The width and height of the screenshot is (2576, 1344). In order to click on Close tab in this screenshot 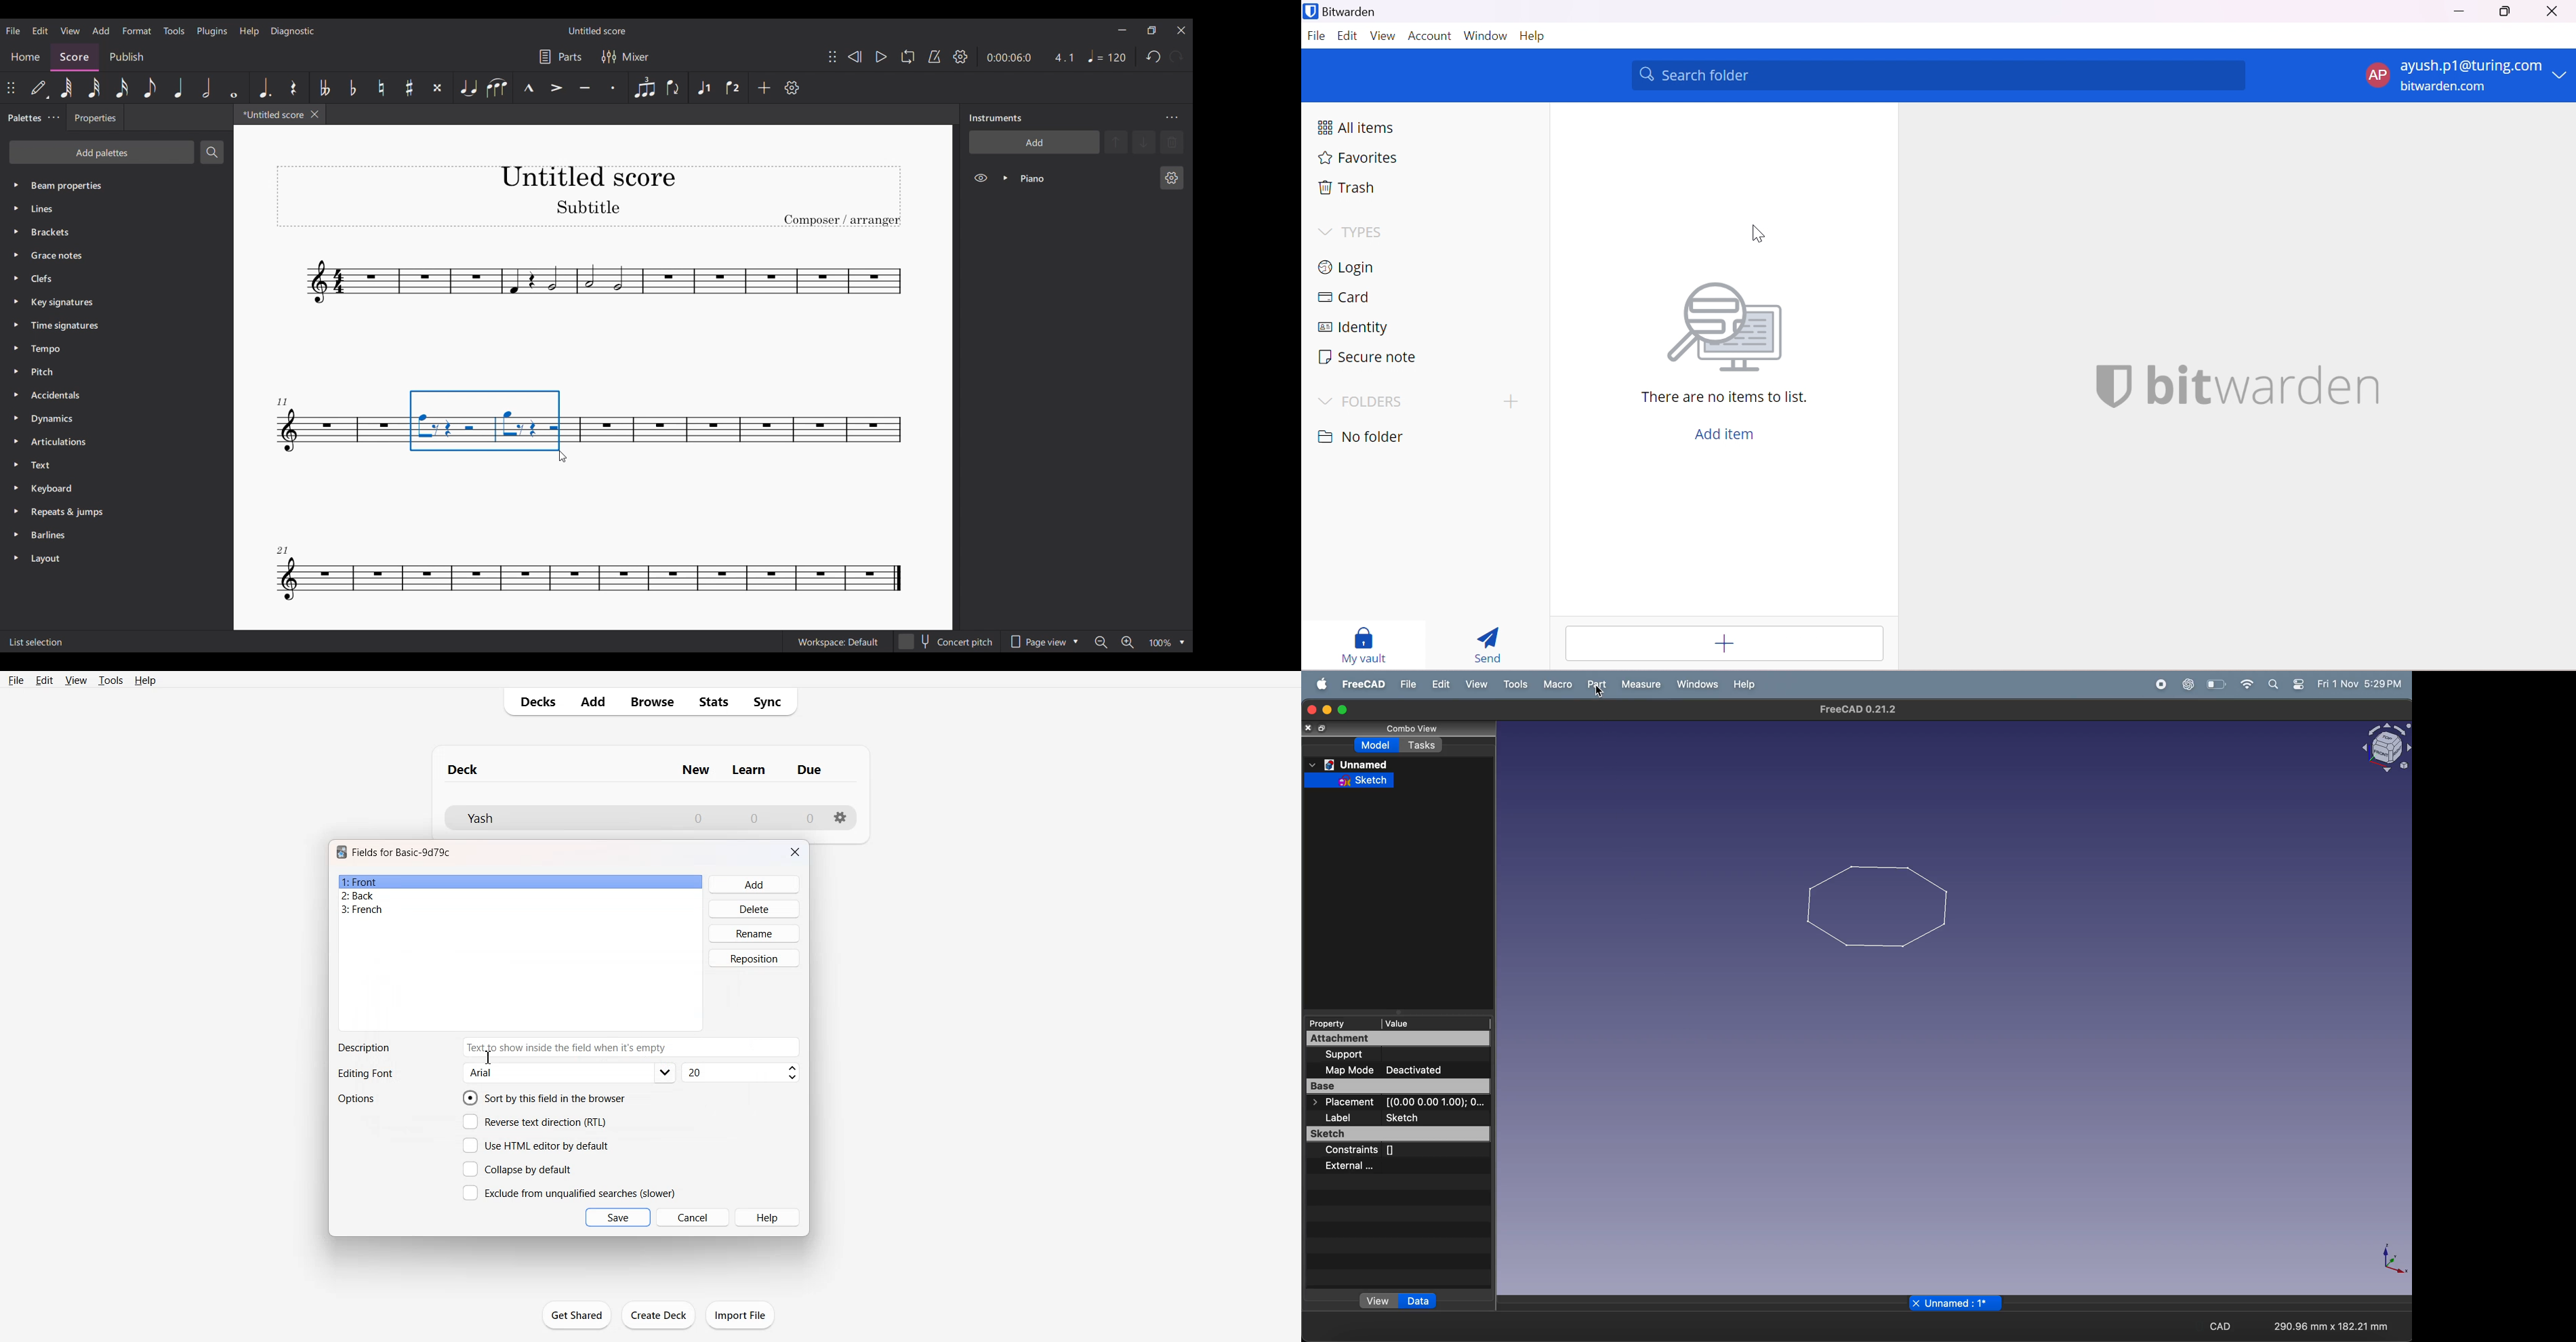, I will do `click(315, 114)`.